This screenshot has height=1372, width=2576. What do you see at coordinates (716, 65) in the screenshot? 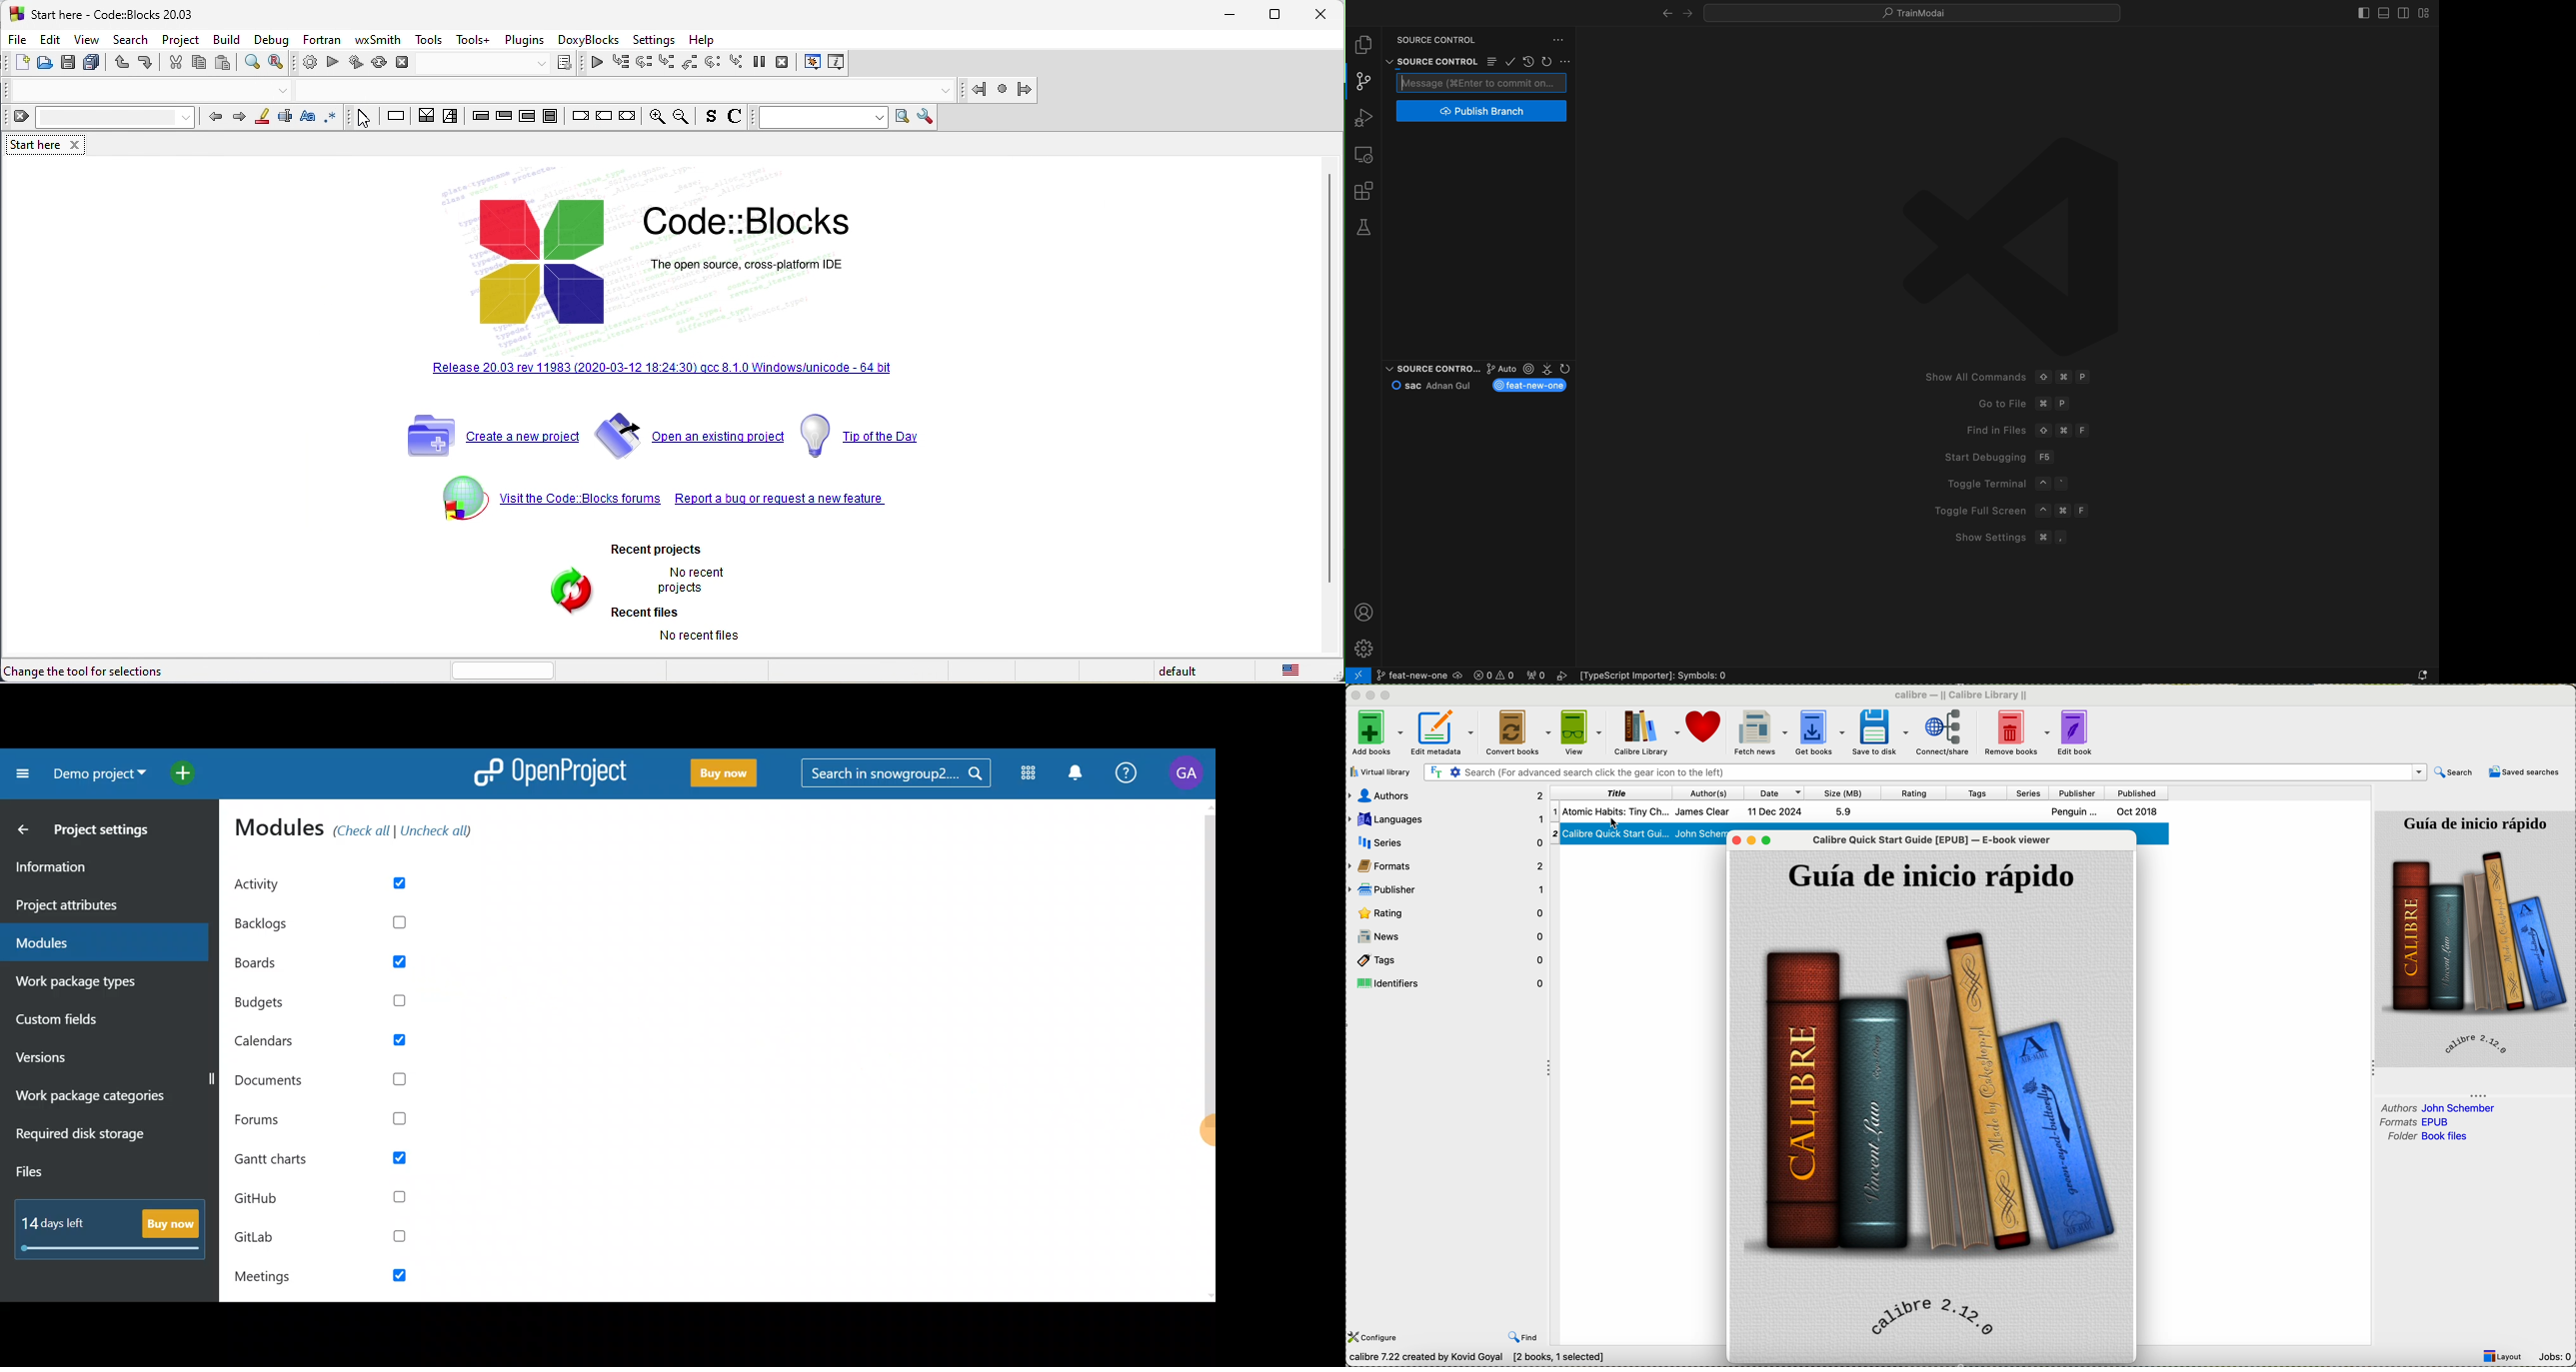
I see `next instruction` at bounding box center [716, 65].